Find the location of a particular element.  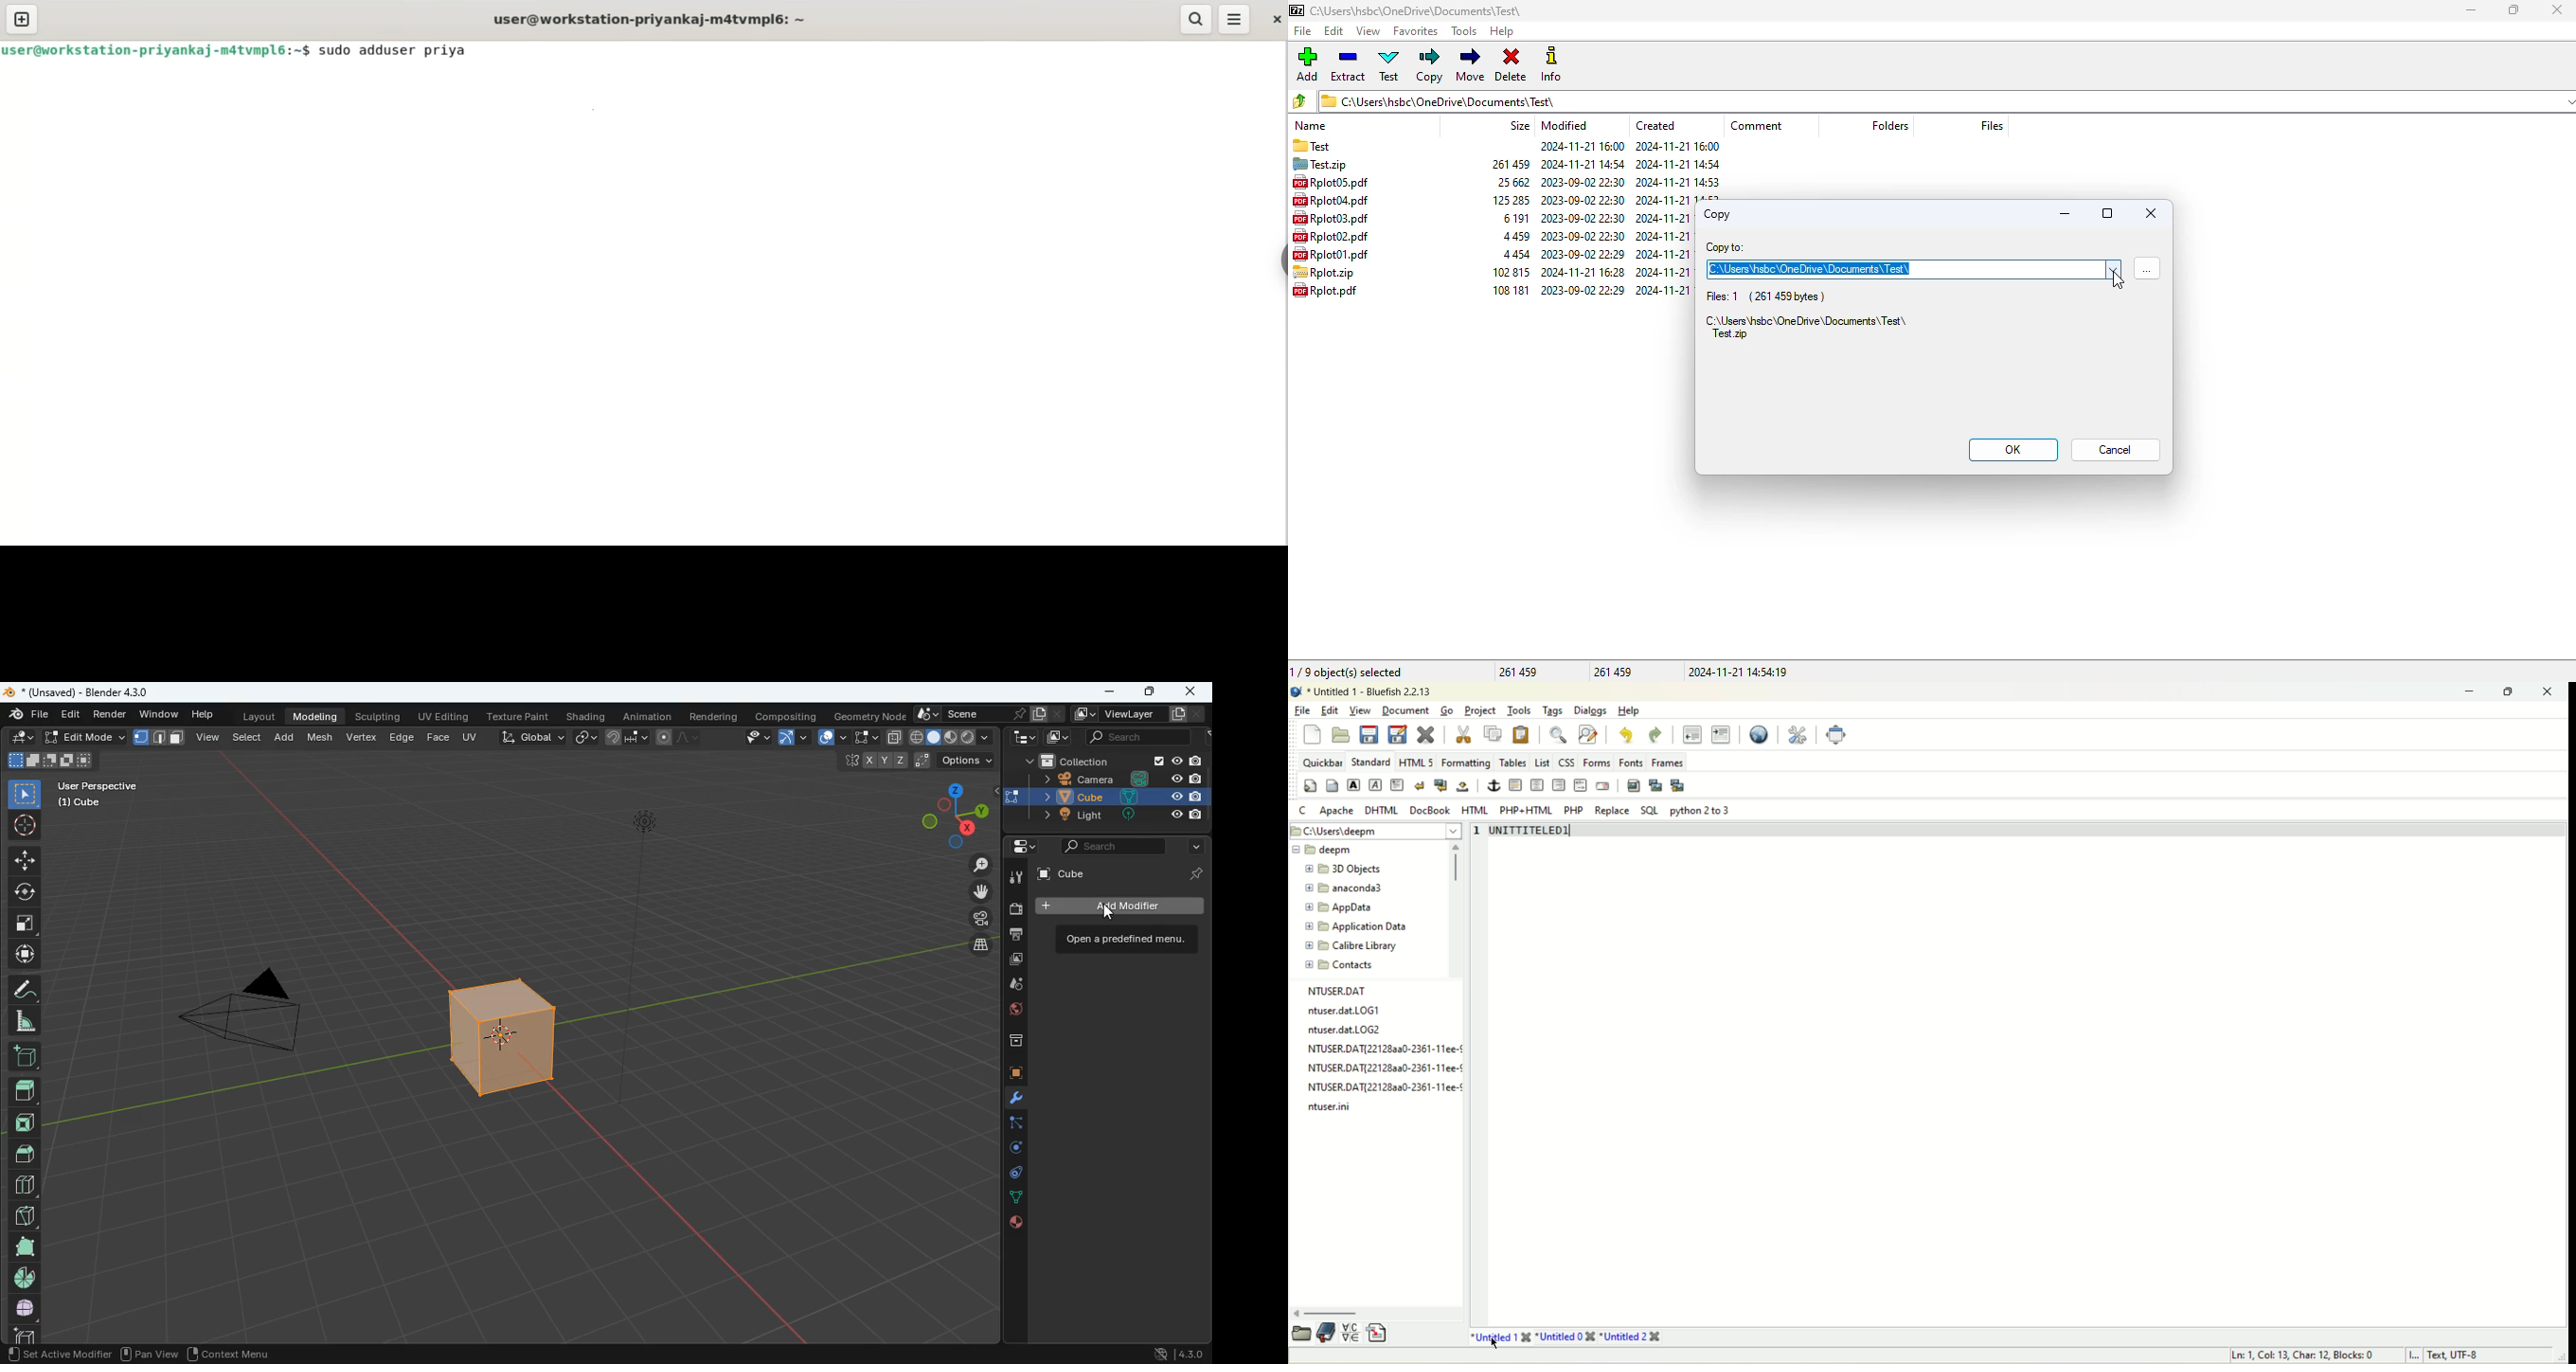

new tab is located at coordinates (22, 19).